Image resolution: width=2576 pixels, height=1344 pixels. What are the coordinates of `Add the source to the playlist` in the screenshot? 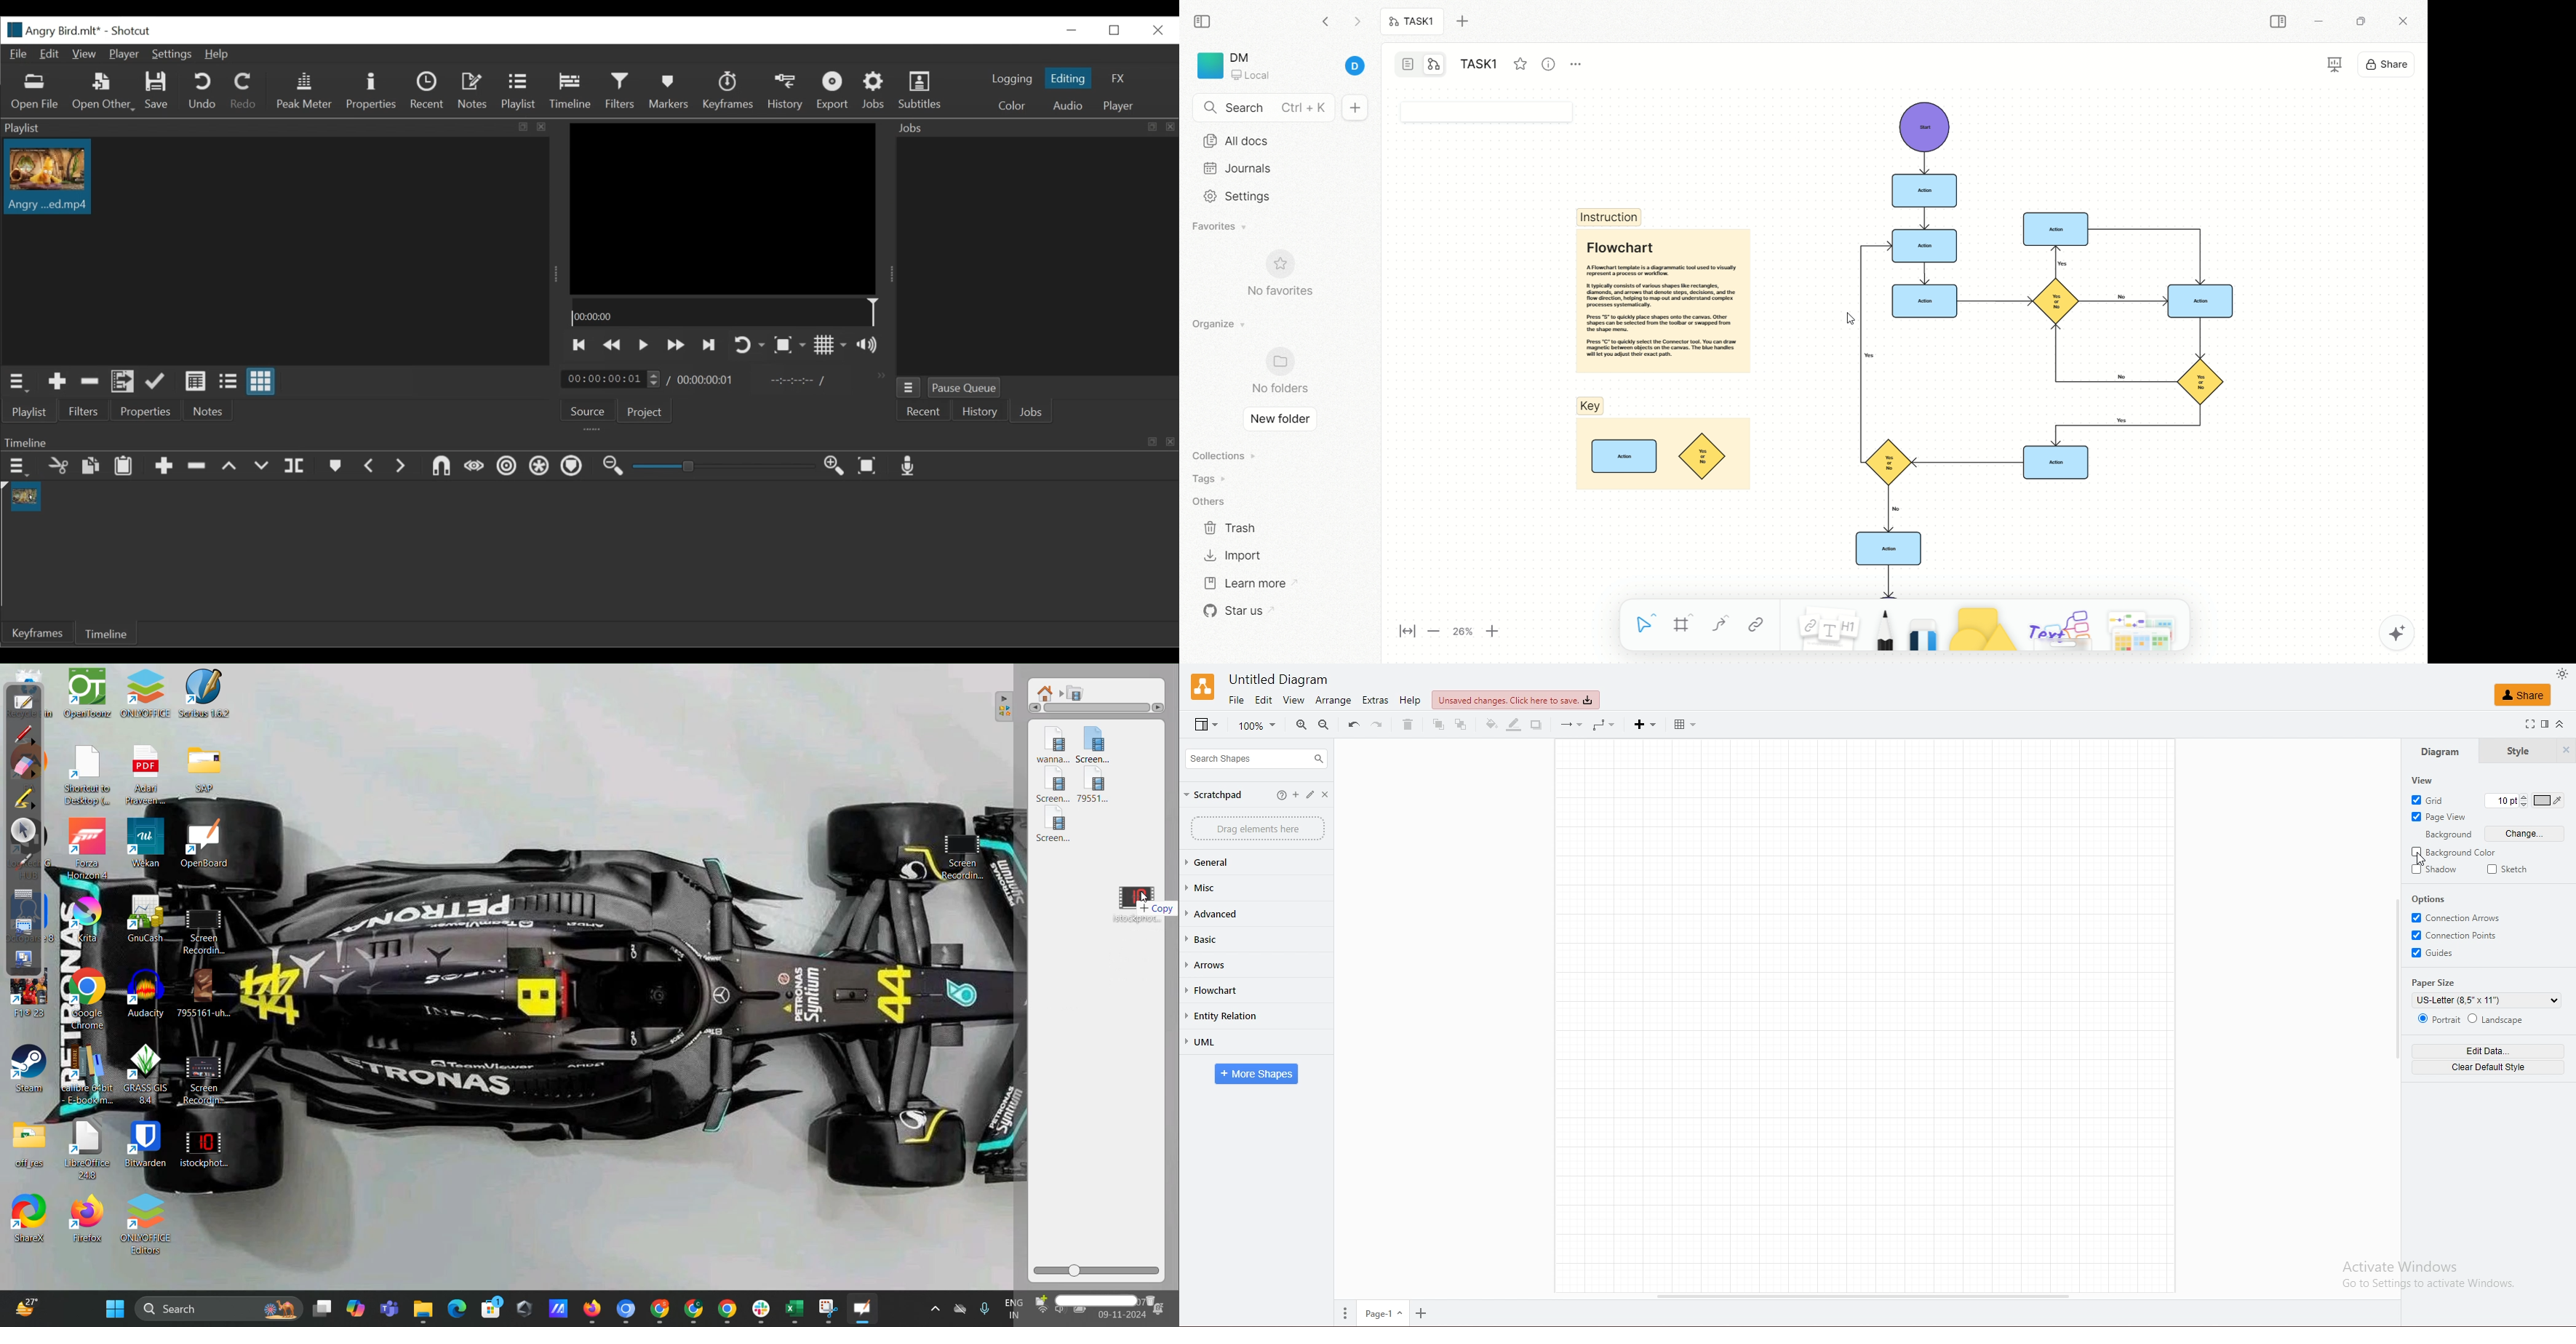 It's located at (56, 383).